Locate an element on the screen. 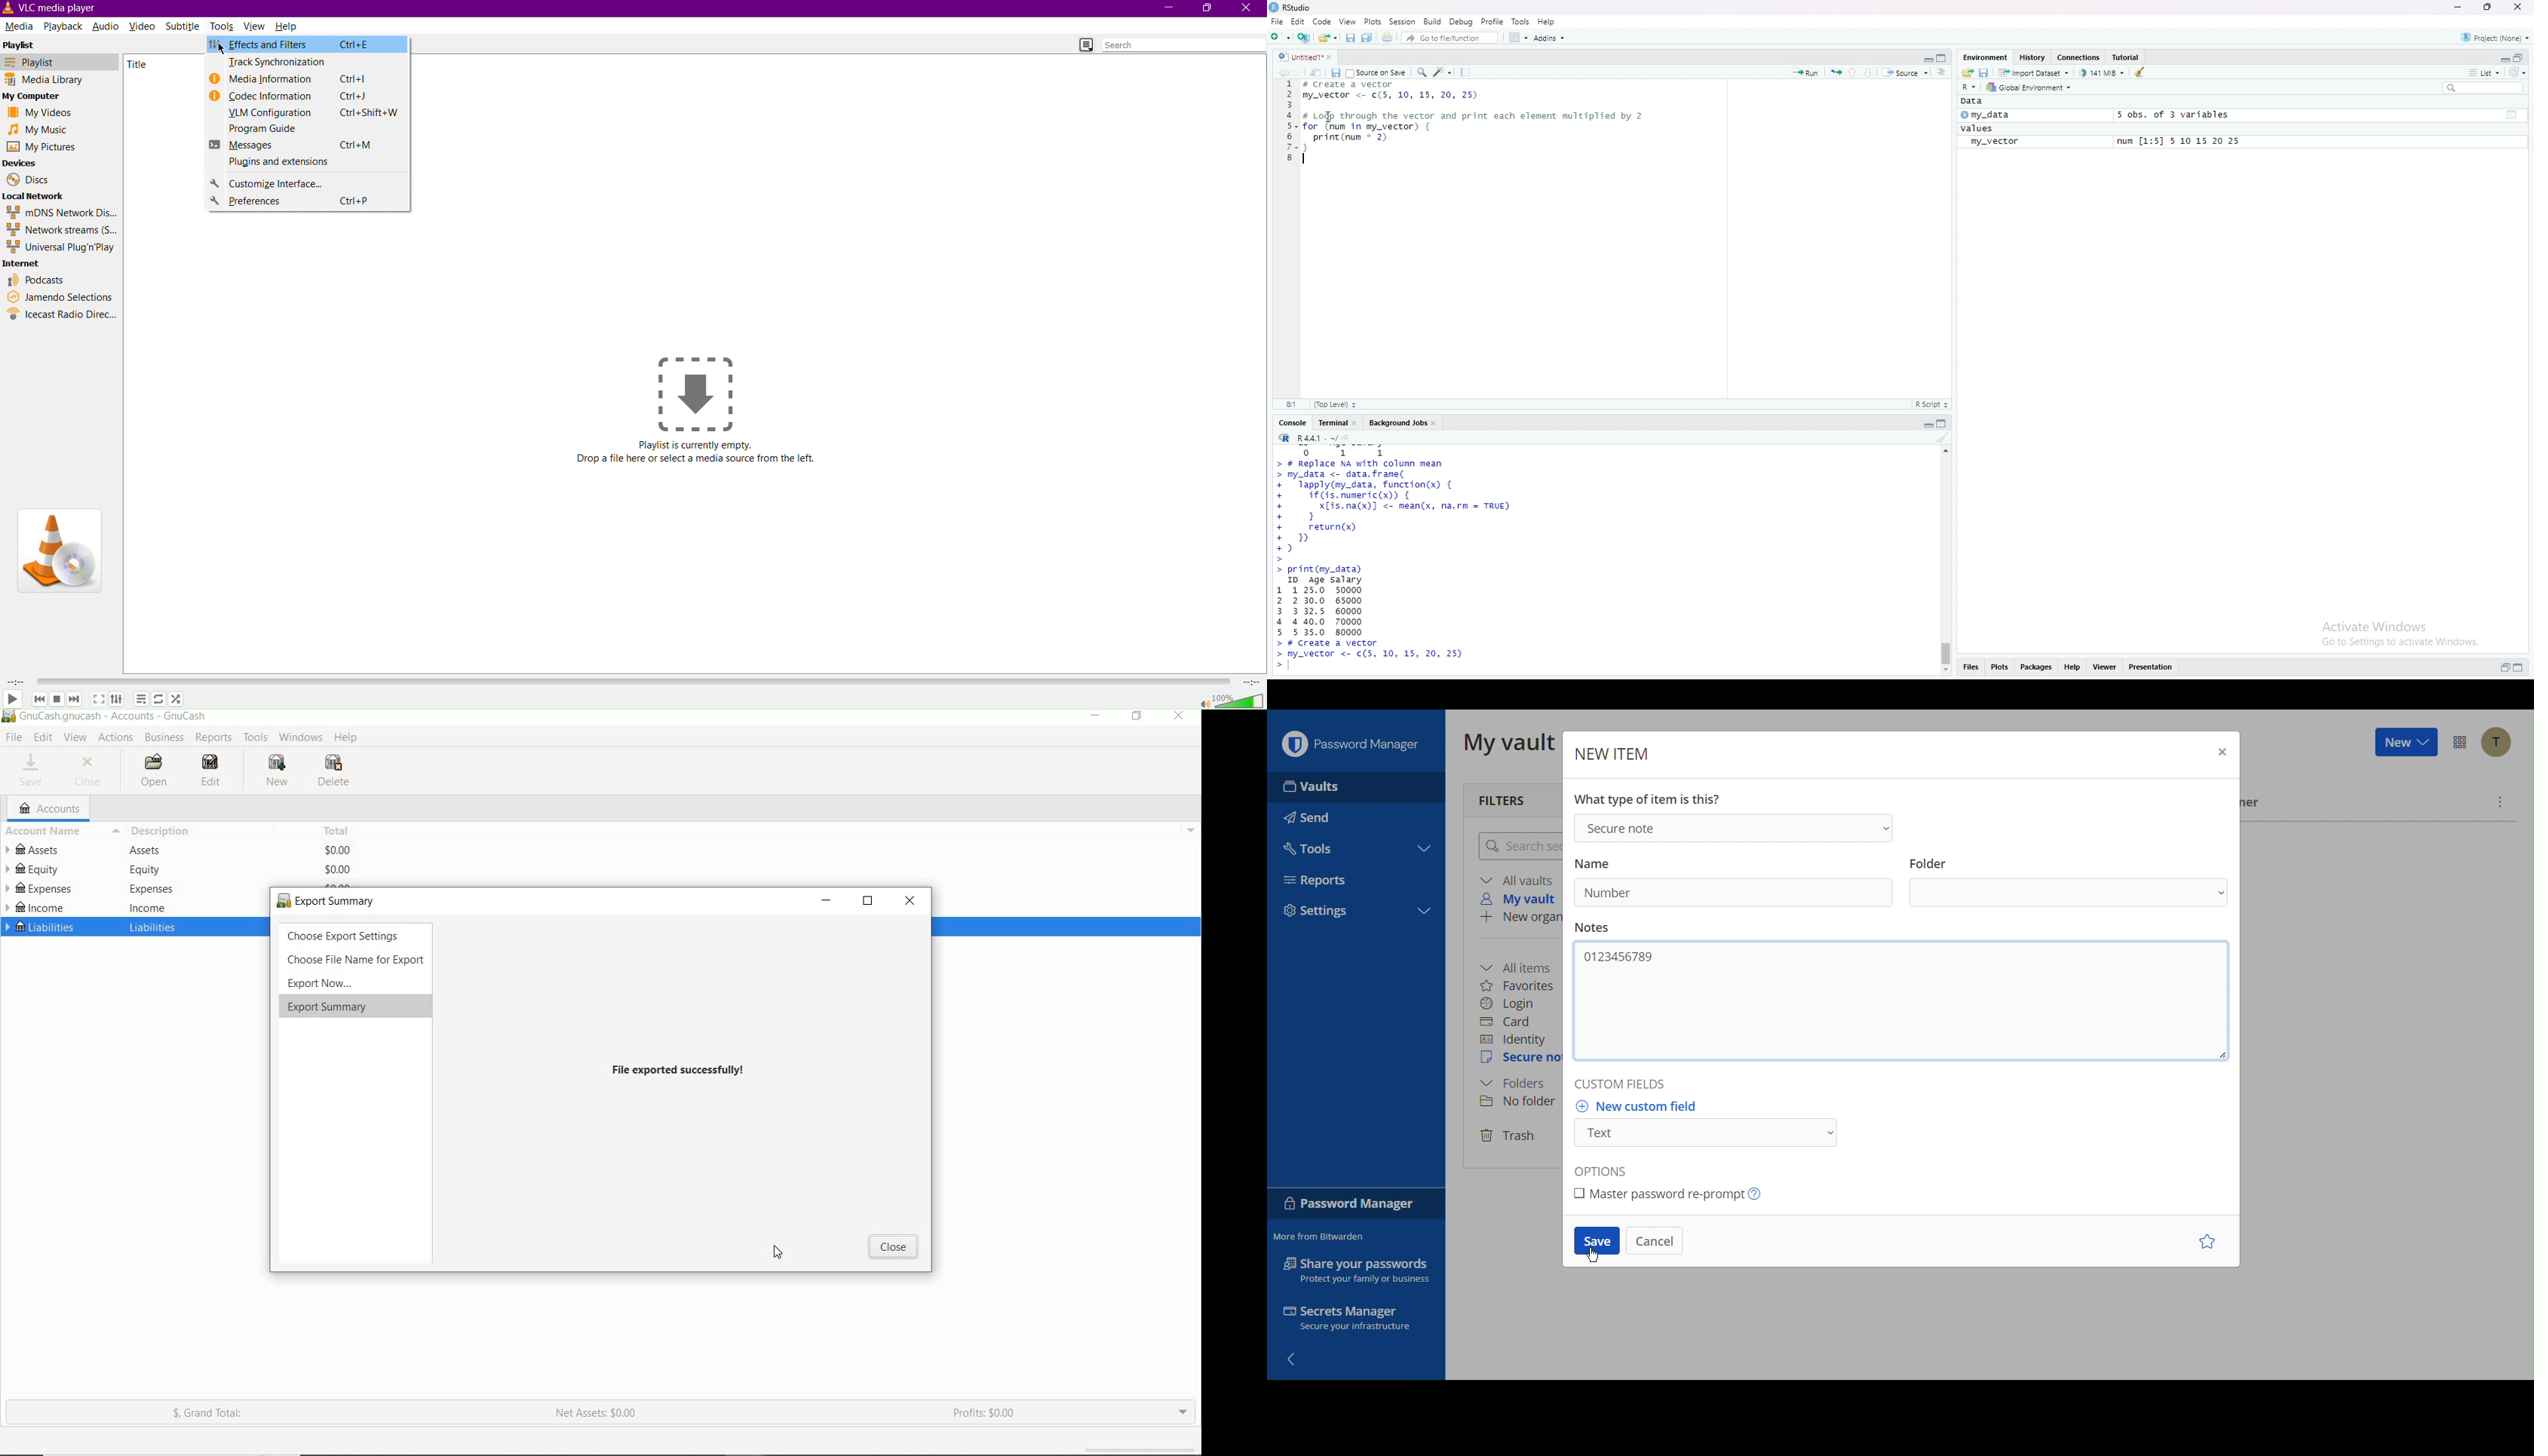  Name is located at coordinates (1603, 860).